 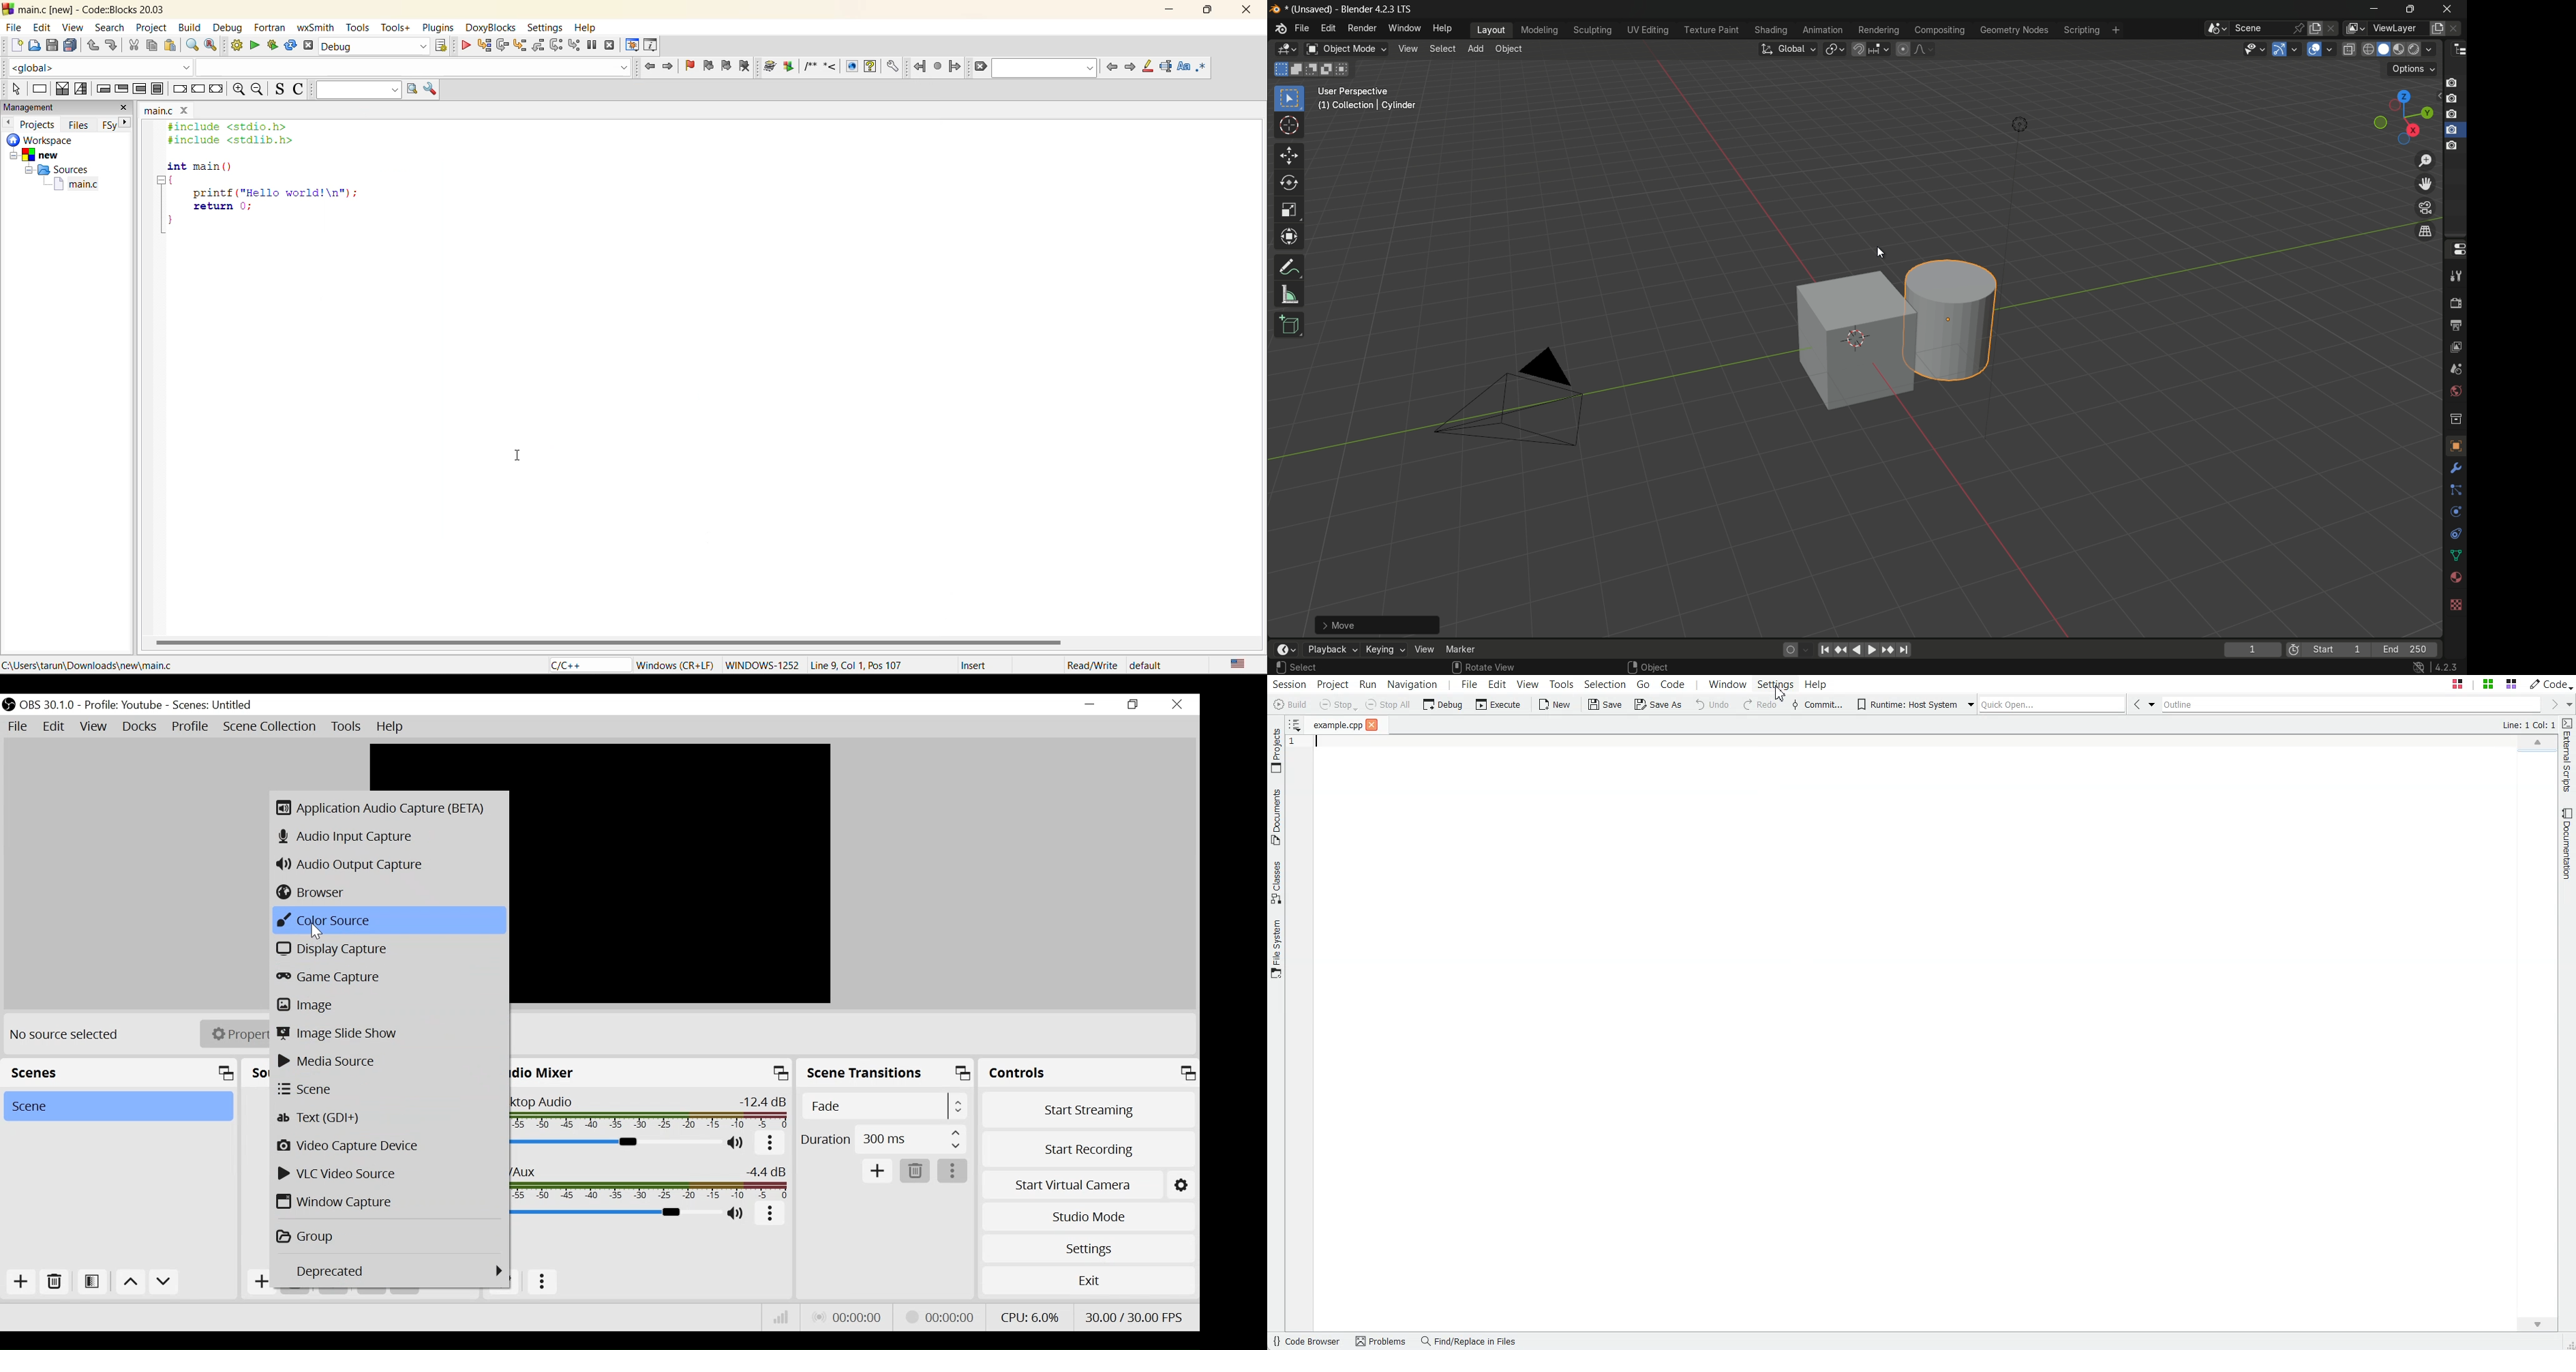 I want to click on toggle source, so click(x=281, y=90).